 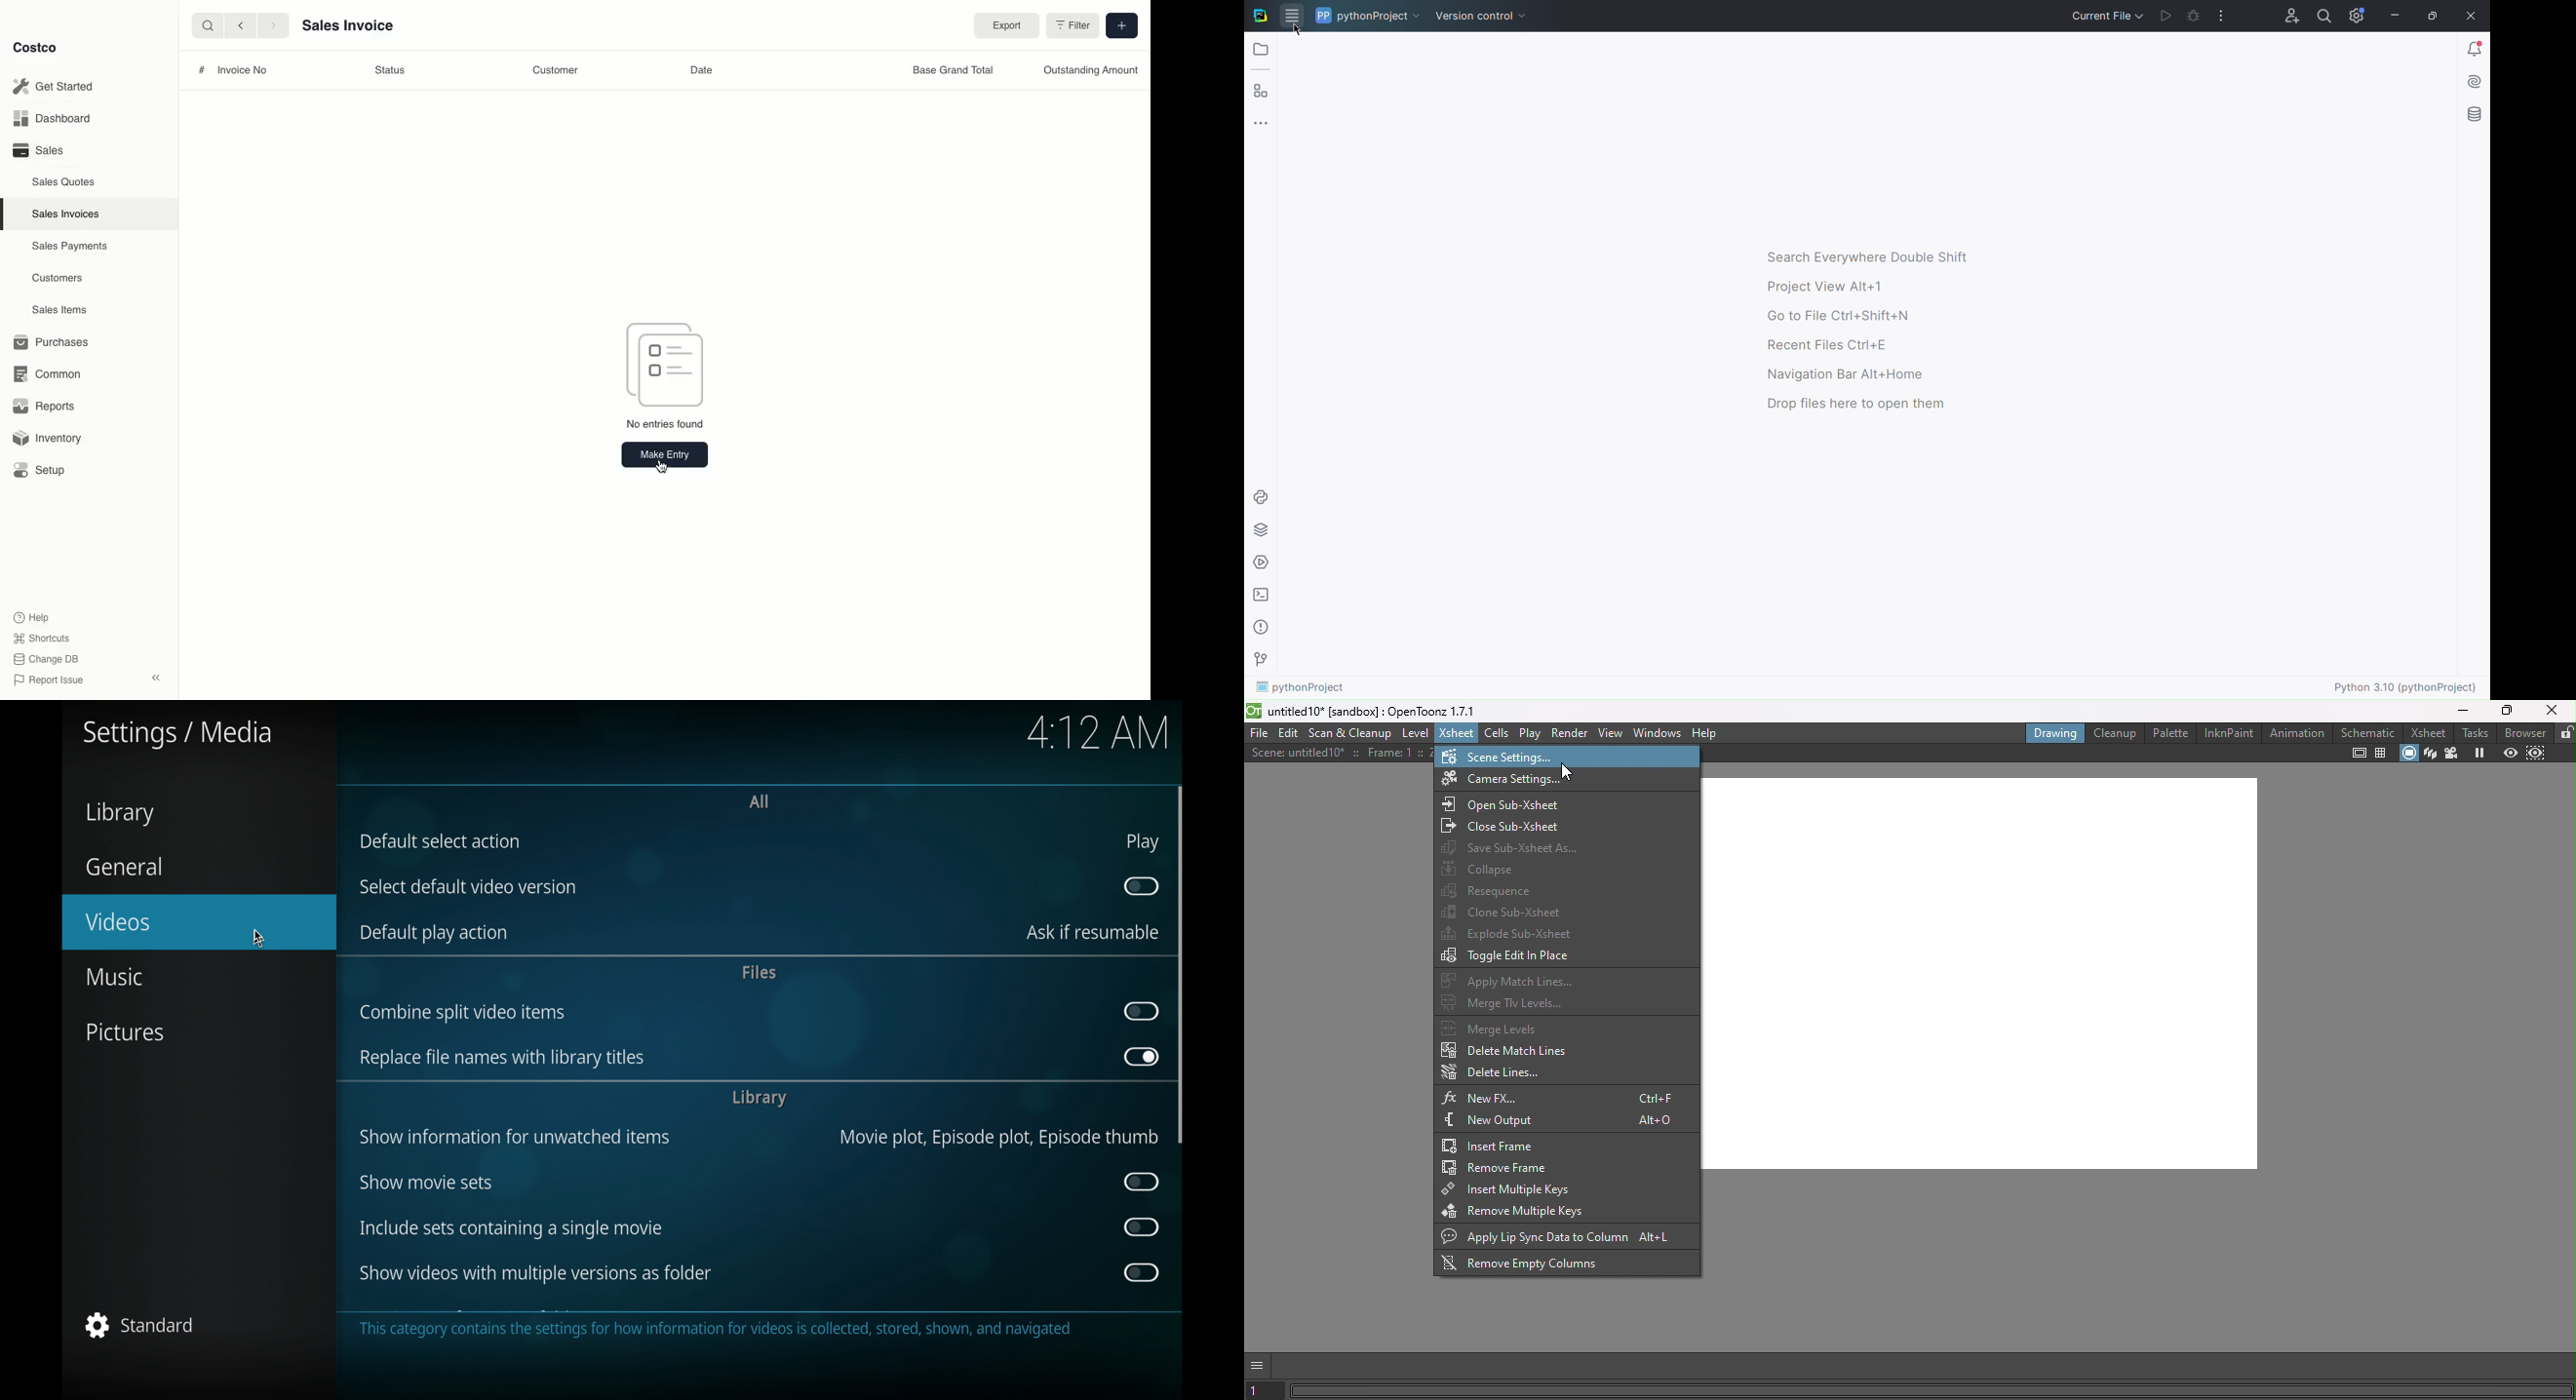 What do you see at coordinates (1563, 1121) in the screenshot?
I see `New Output` at bounding box center [1563, 1121].